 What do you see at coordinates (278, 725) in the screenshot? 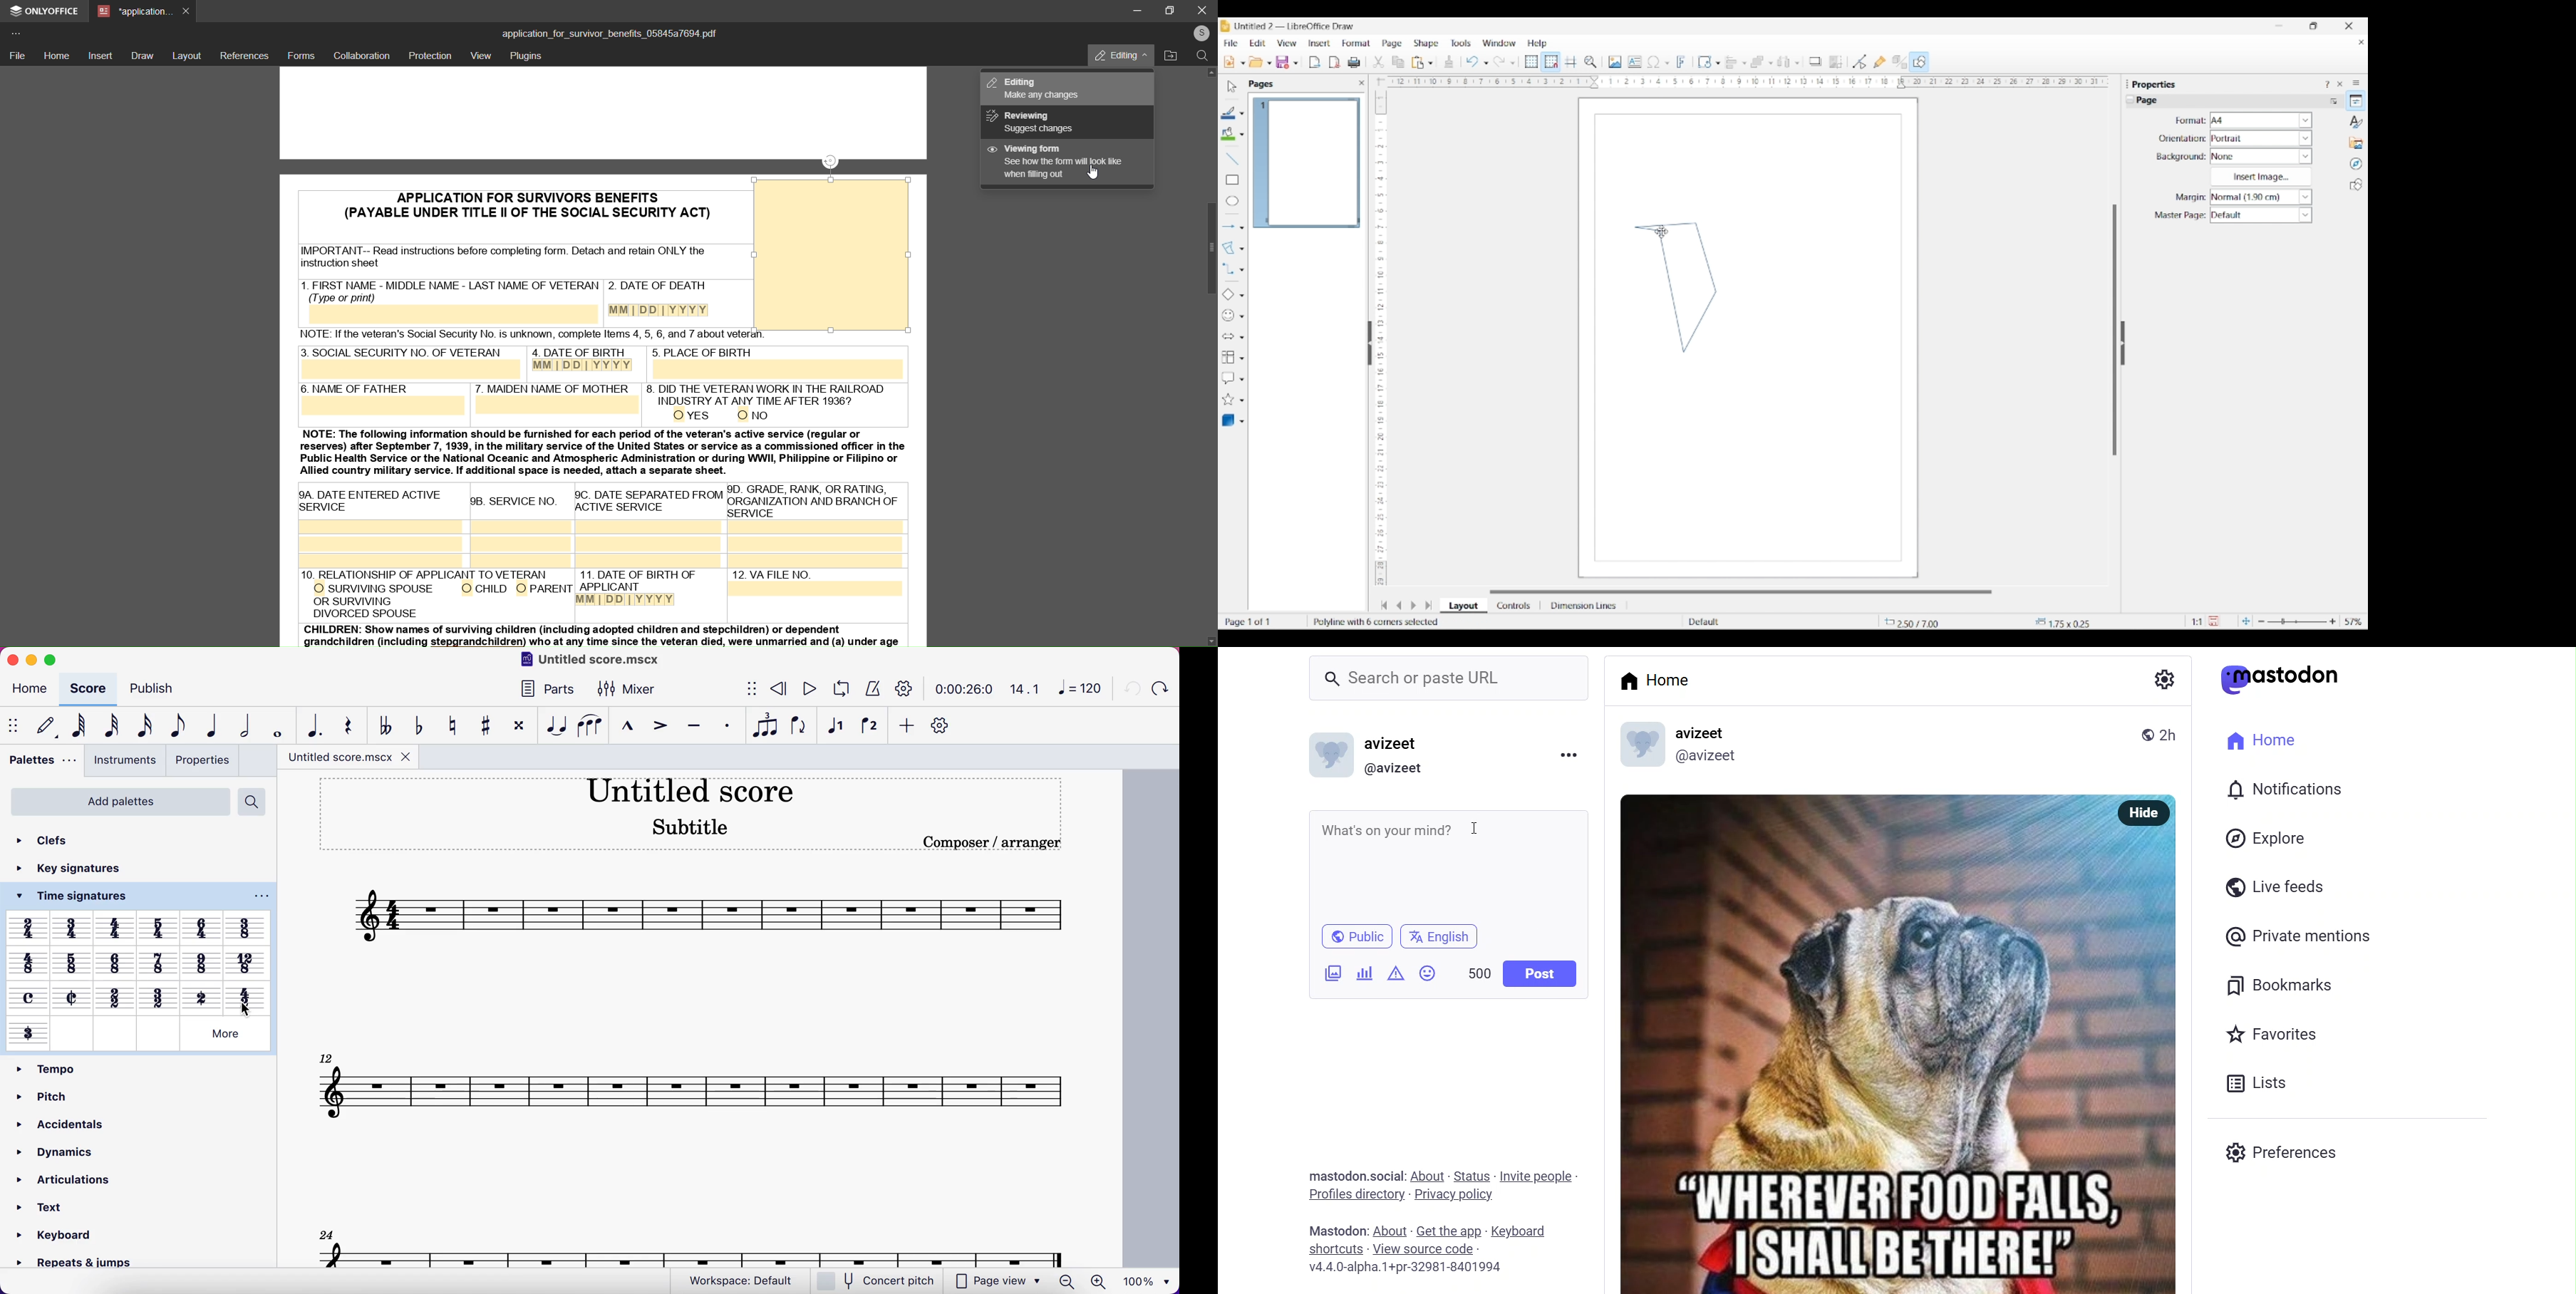
I see `whole note` at bounding box center [278, 725].